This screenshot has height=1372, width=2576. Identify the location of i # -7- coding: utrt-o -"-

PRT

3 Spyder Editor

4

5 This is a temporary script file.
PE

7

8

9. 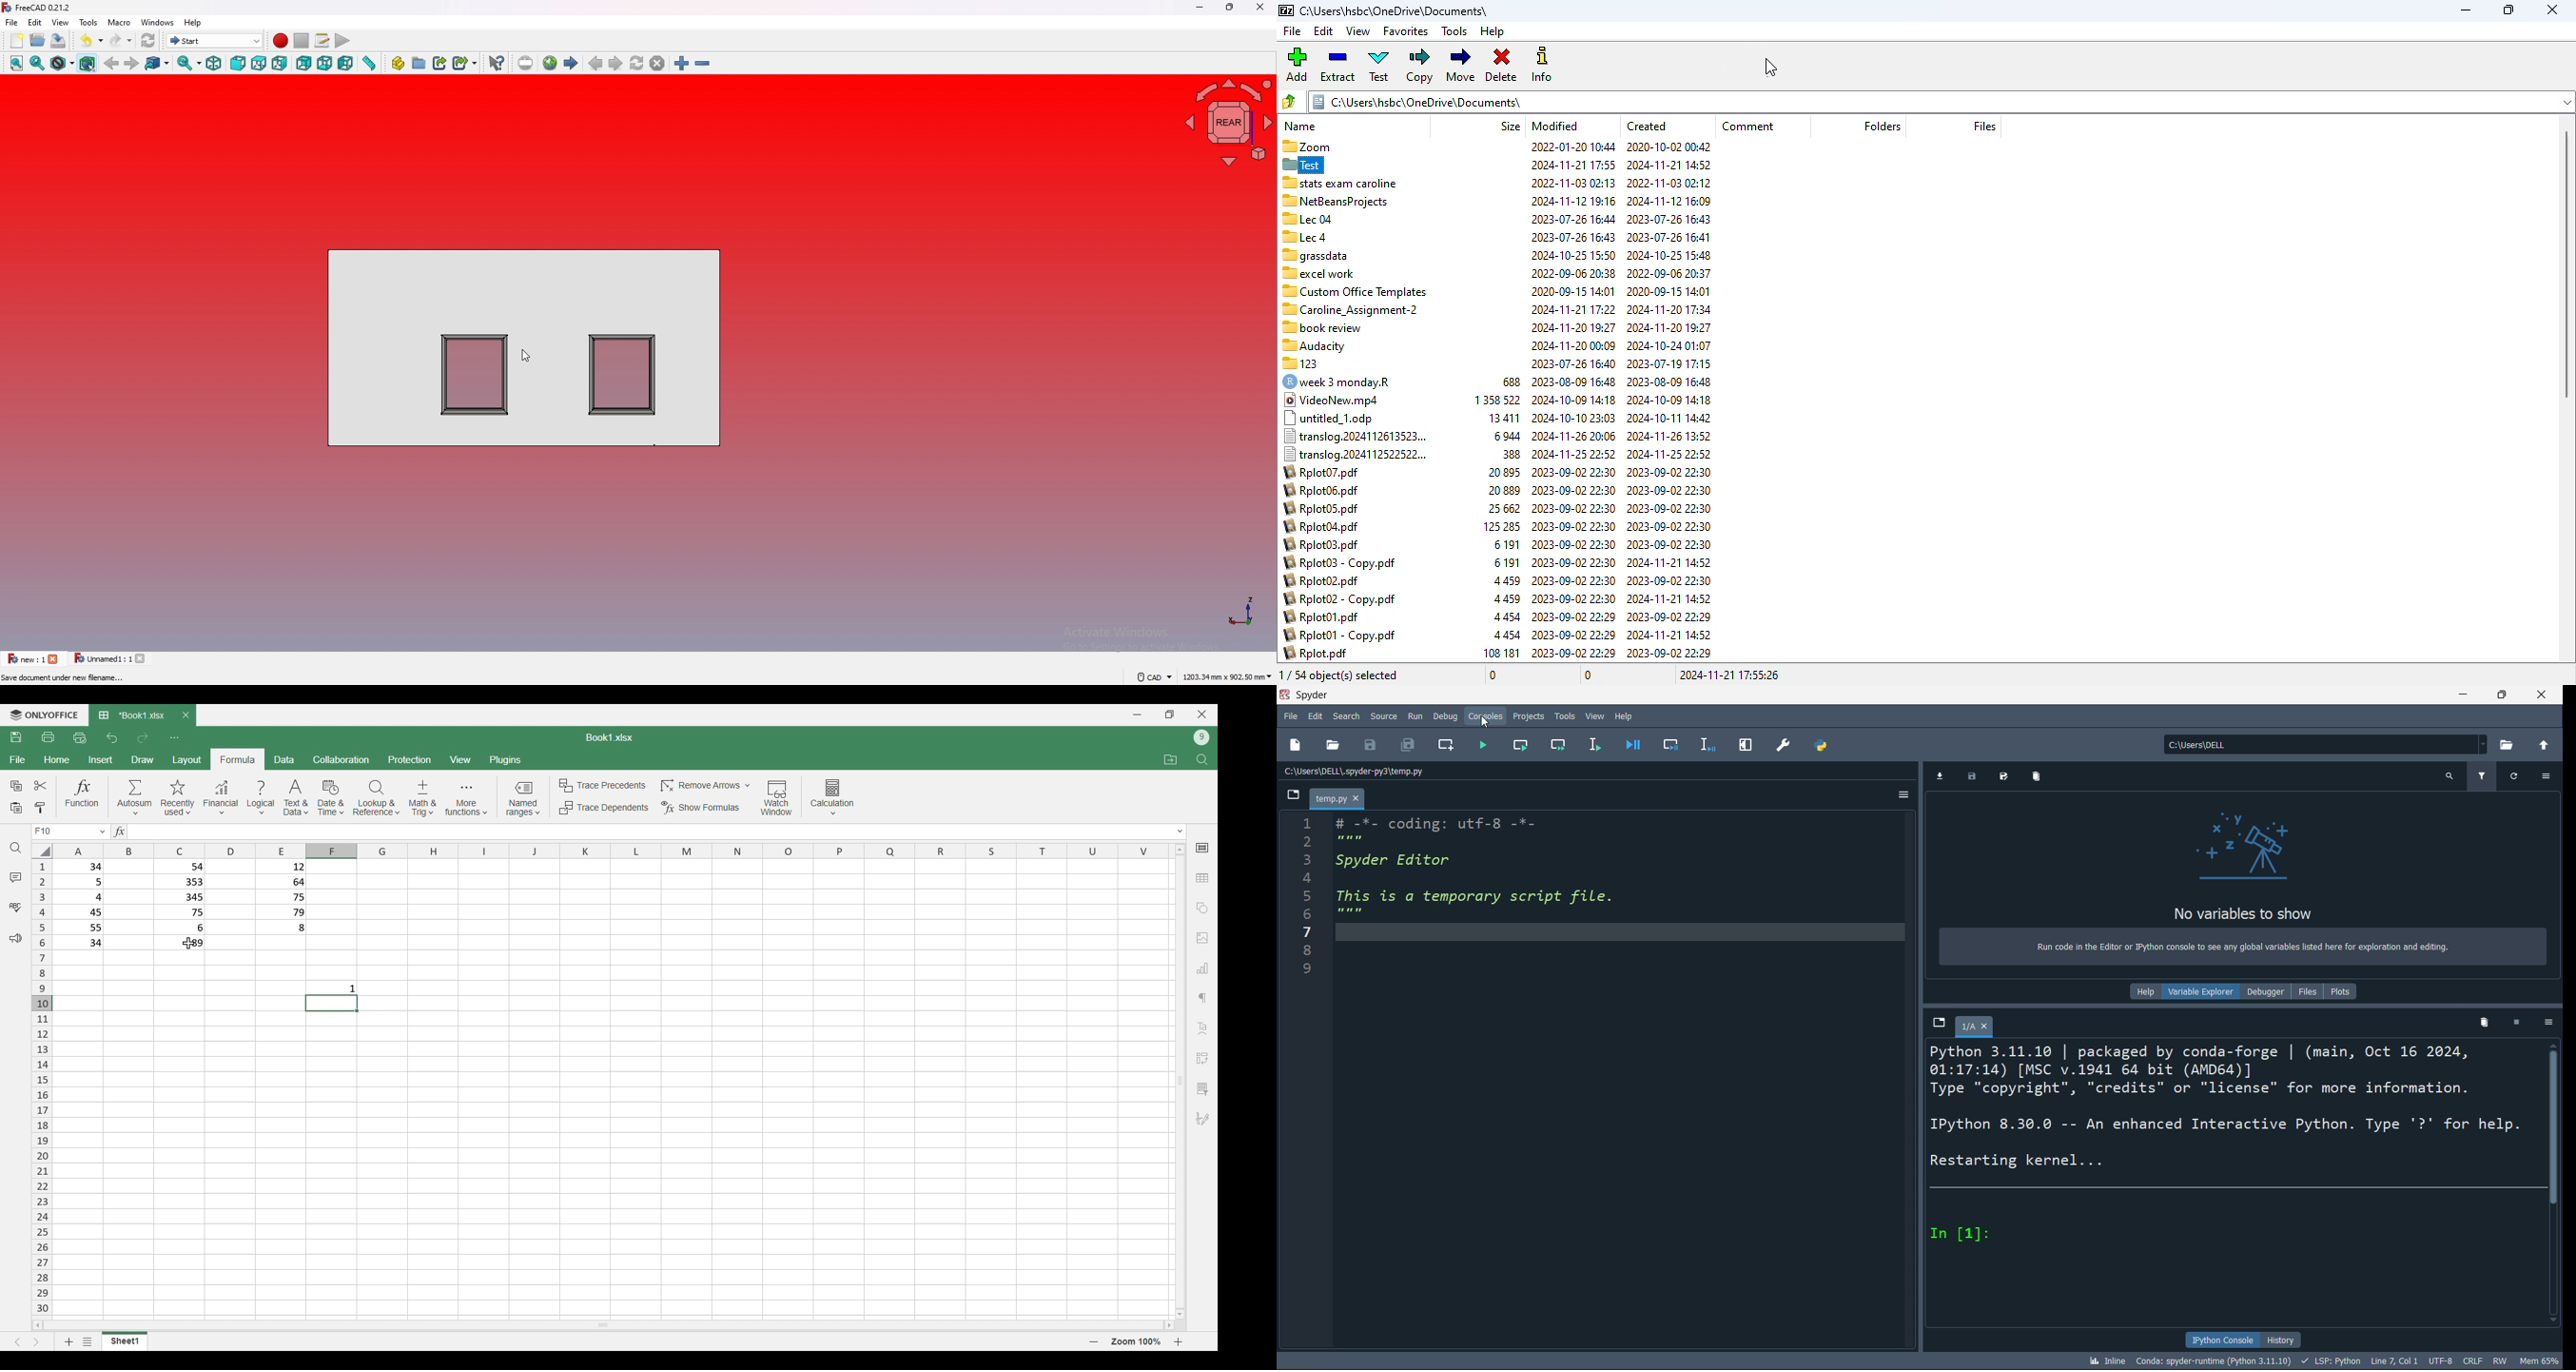
(1471, 896).